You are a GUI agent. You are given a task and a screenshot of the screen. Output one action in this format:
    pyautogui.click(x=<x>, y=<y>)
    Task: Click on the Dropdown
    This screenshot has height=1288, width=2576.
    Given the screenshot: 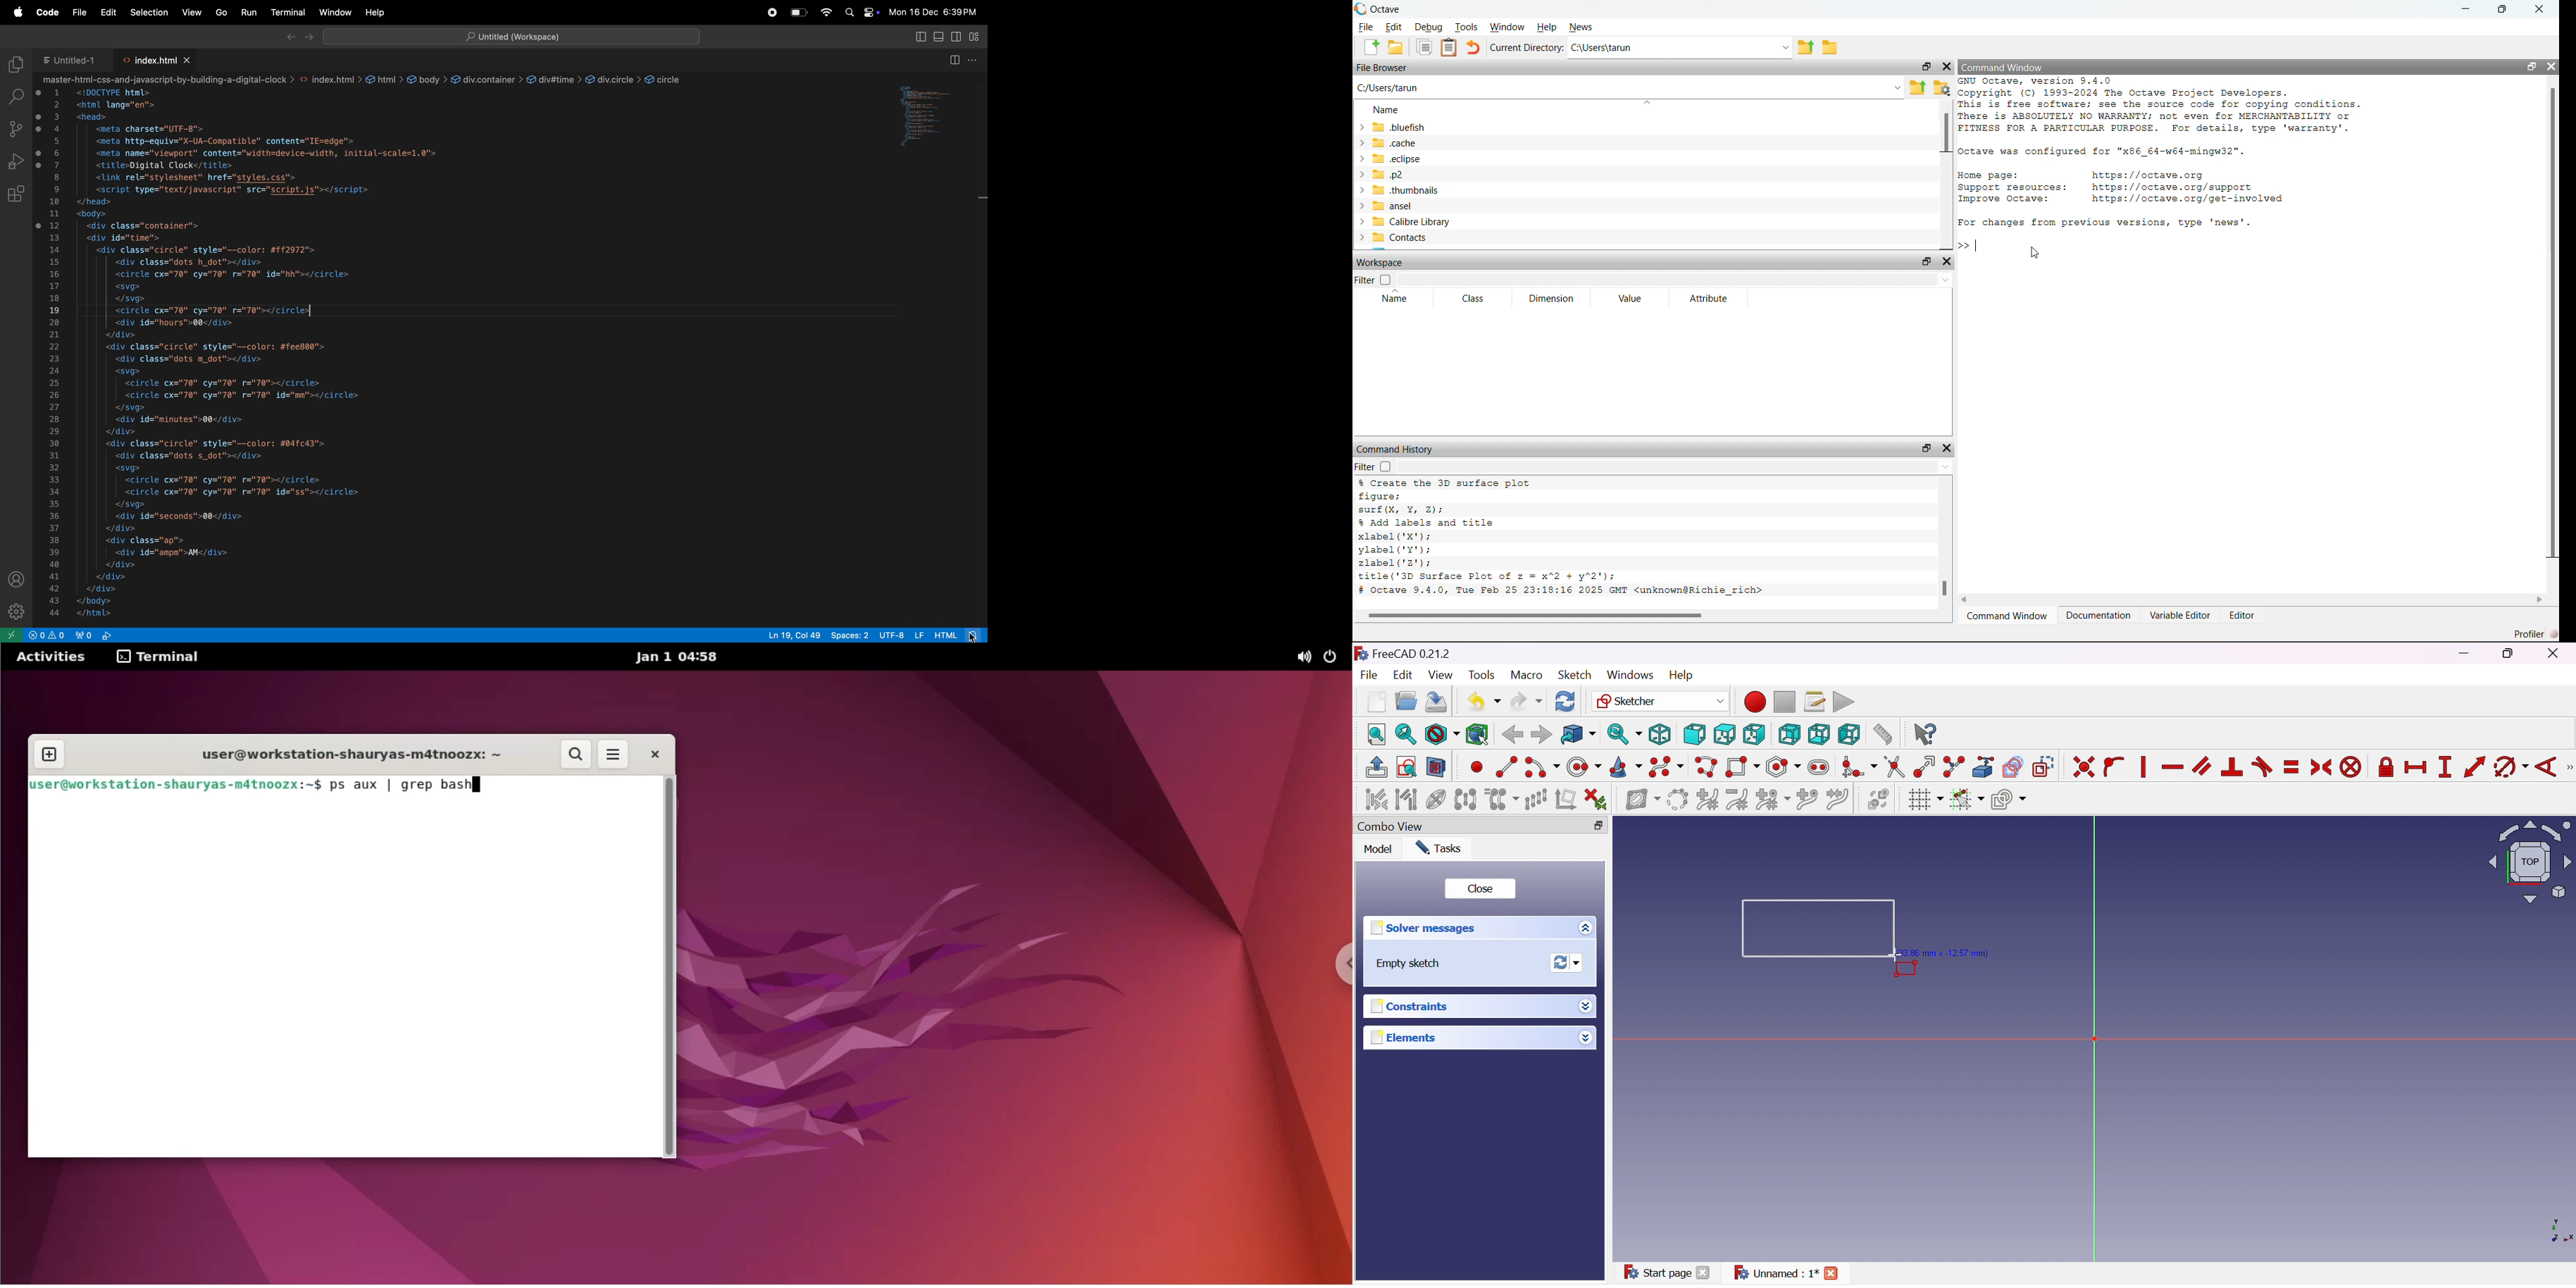 What is the action you would take?
    pyautogui.click(x=1674, y=466)
    